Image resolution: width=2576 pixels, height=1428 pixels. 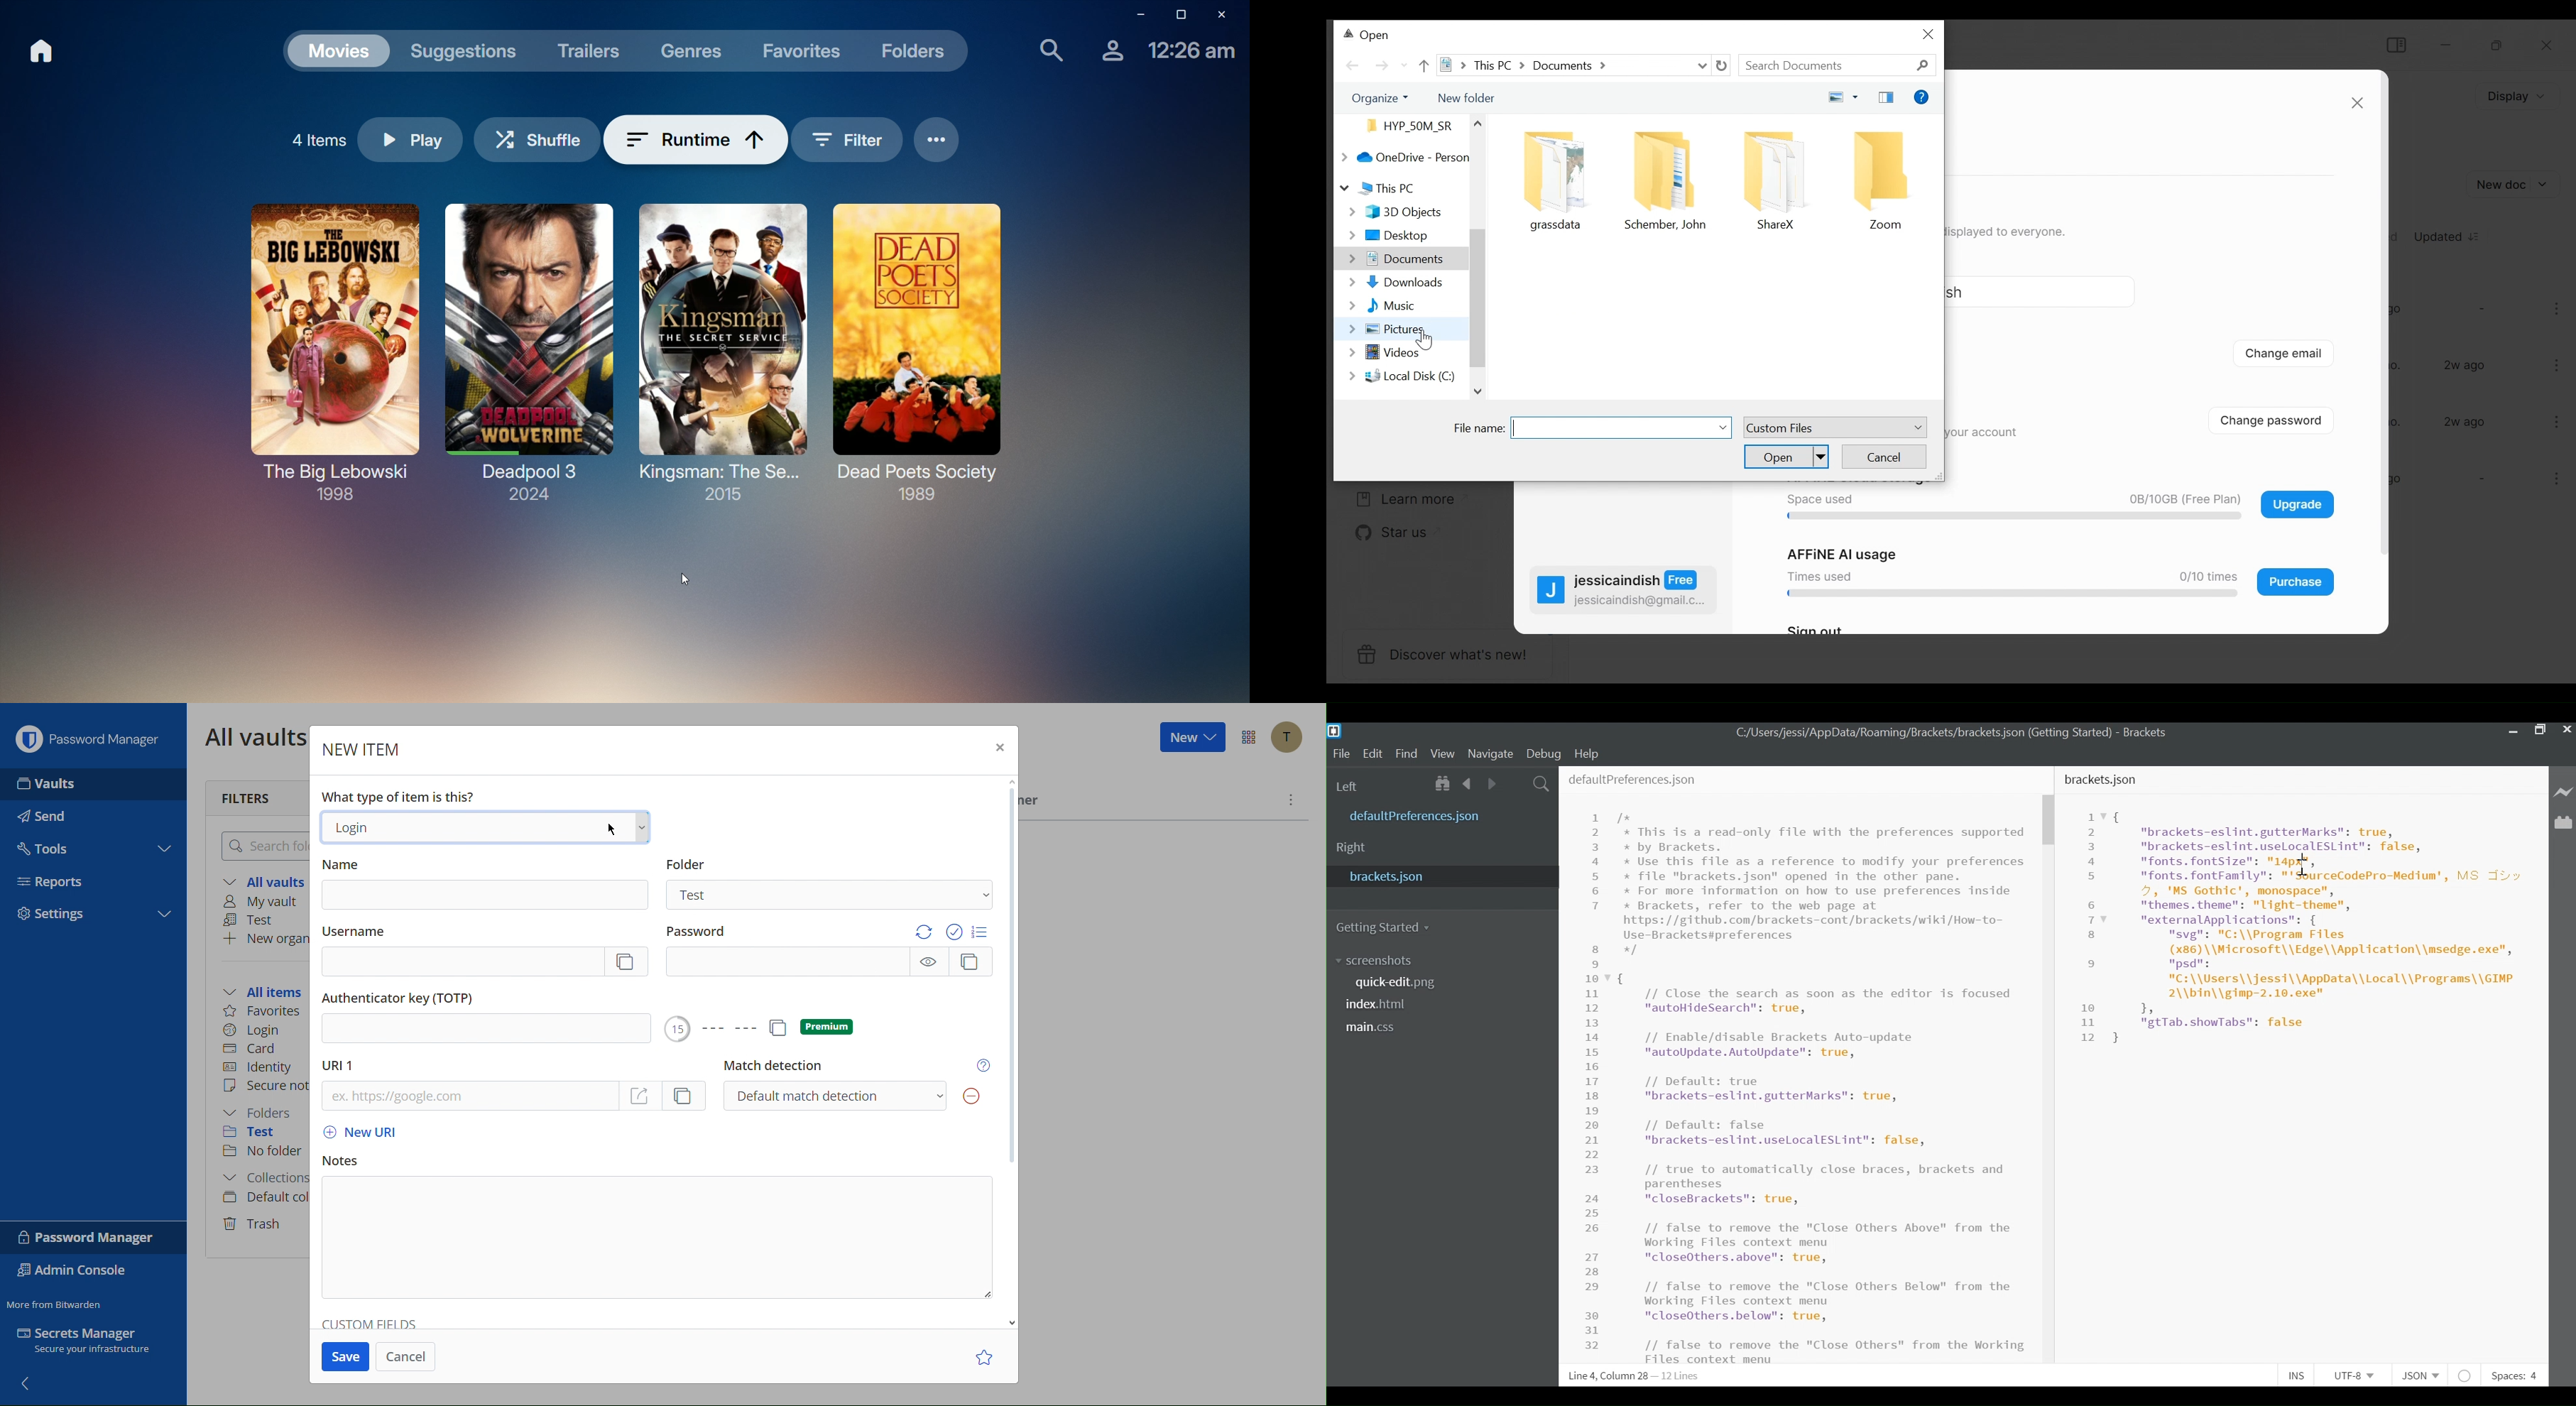 I want to click on jessicaindish, so click(x=1637, y=581).